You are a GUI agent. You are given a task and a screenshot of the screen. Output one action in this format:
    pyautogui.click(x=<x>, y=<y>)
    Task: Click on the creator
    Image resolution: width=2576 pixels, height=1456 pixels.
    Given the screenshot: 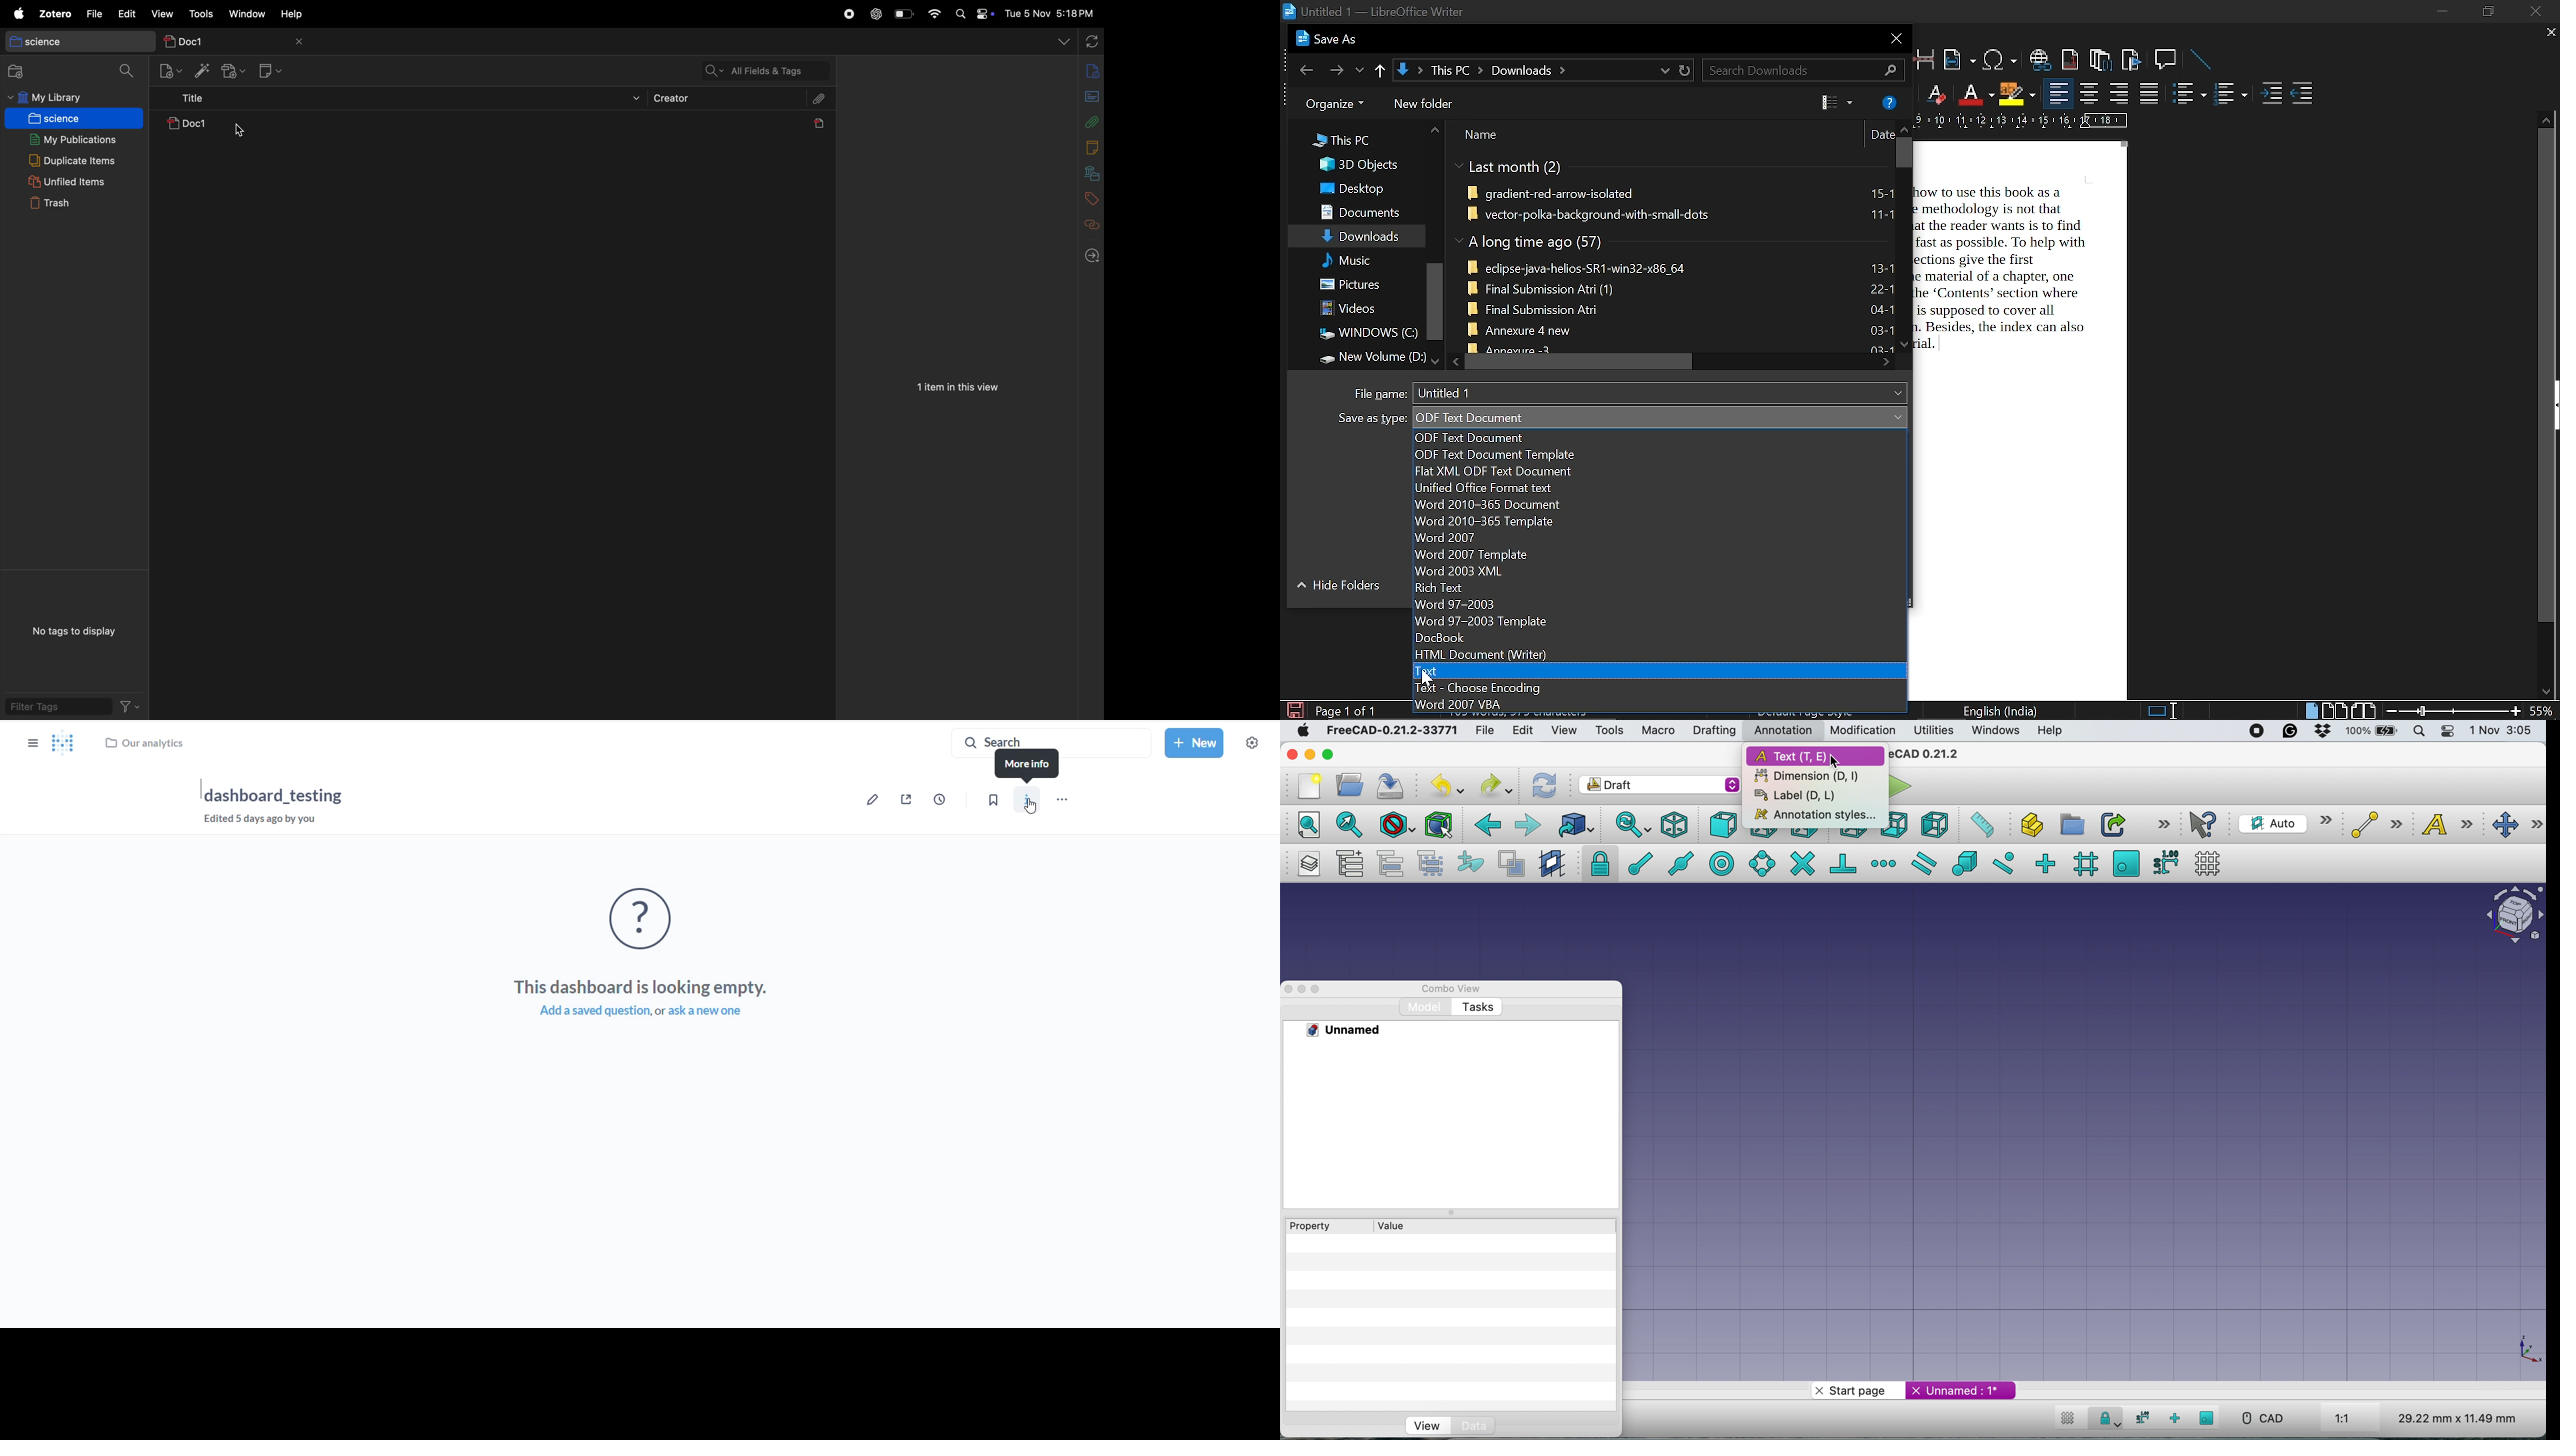 What is the action you would take?
    pyautogui.click(x=727, y=100)
    